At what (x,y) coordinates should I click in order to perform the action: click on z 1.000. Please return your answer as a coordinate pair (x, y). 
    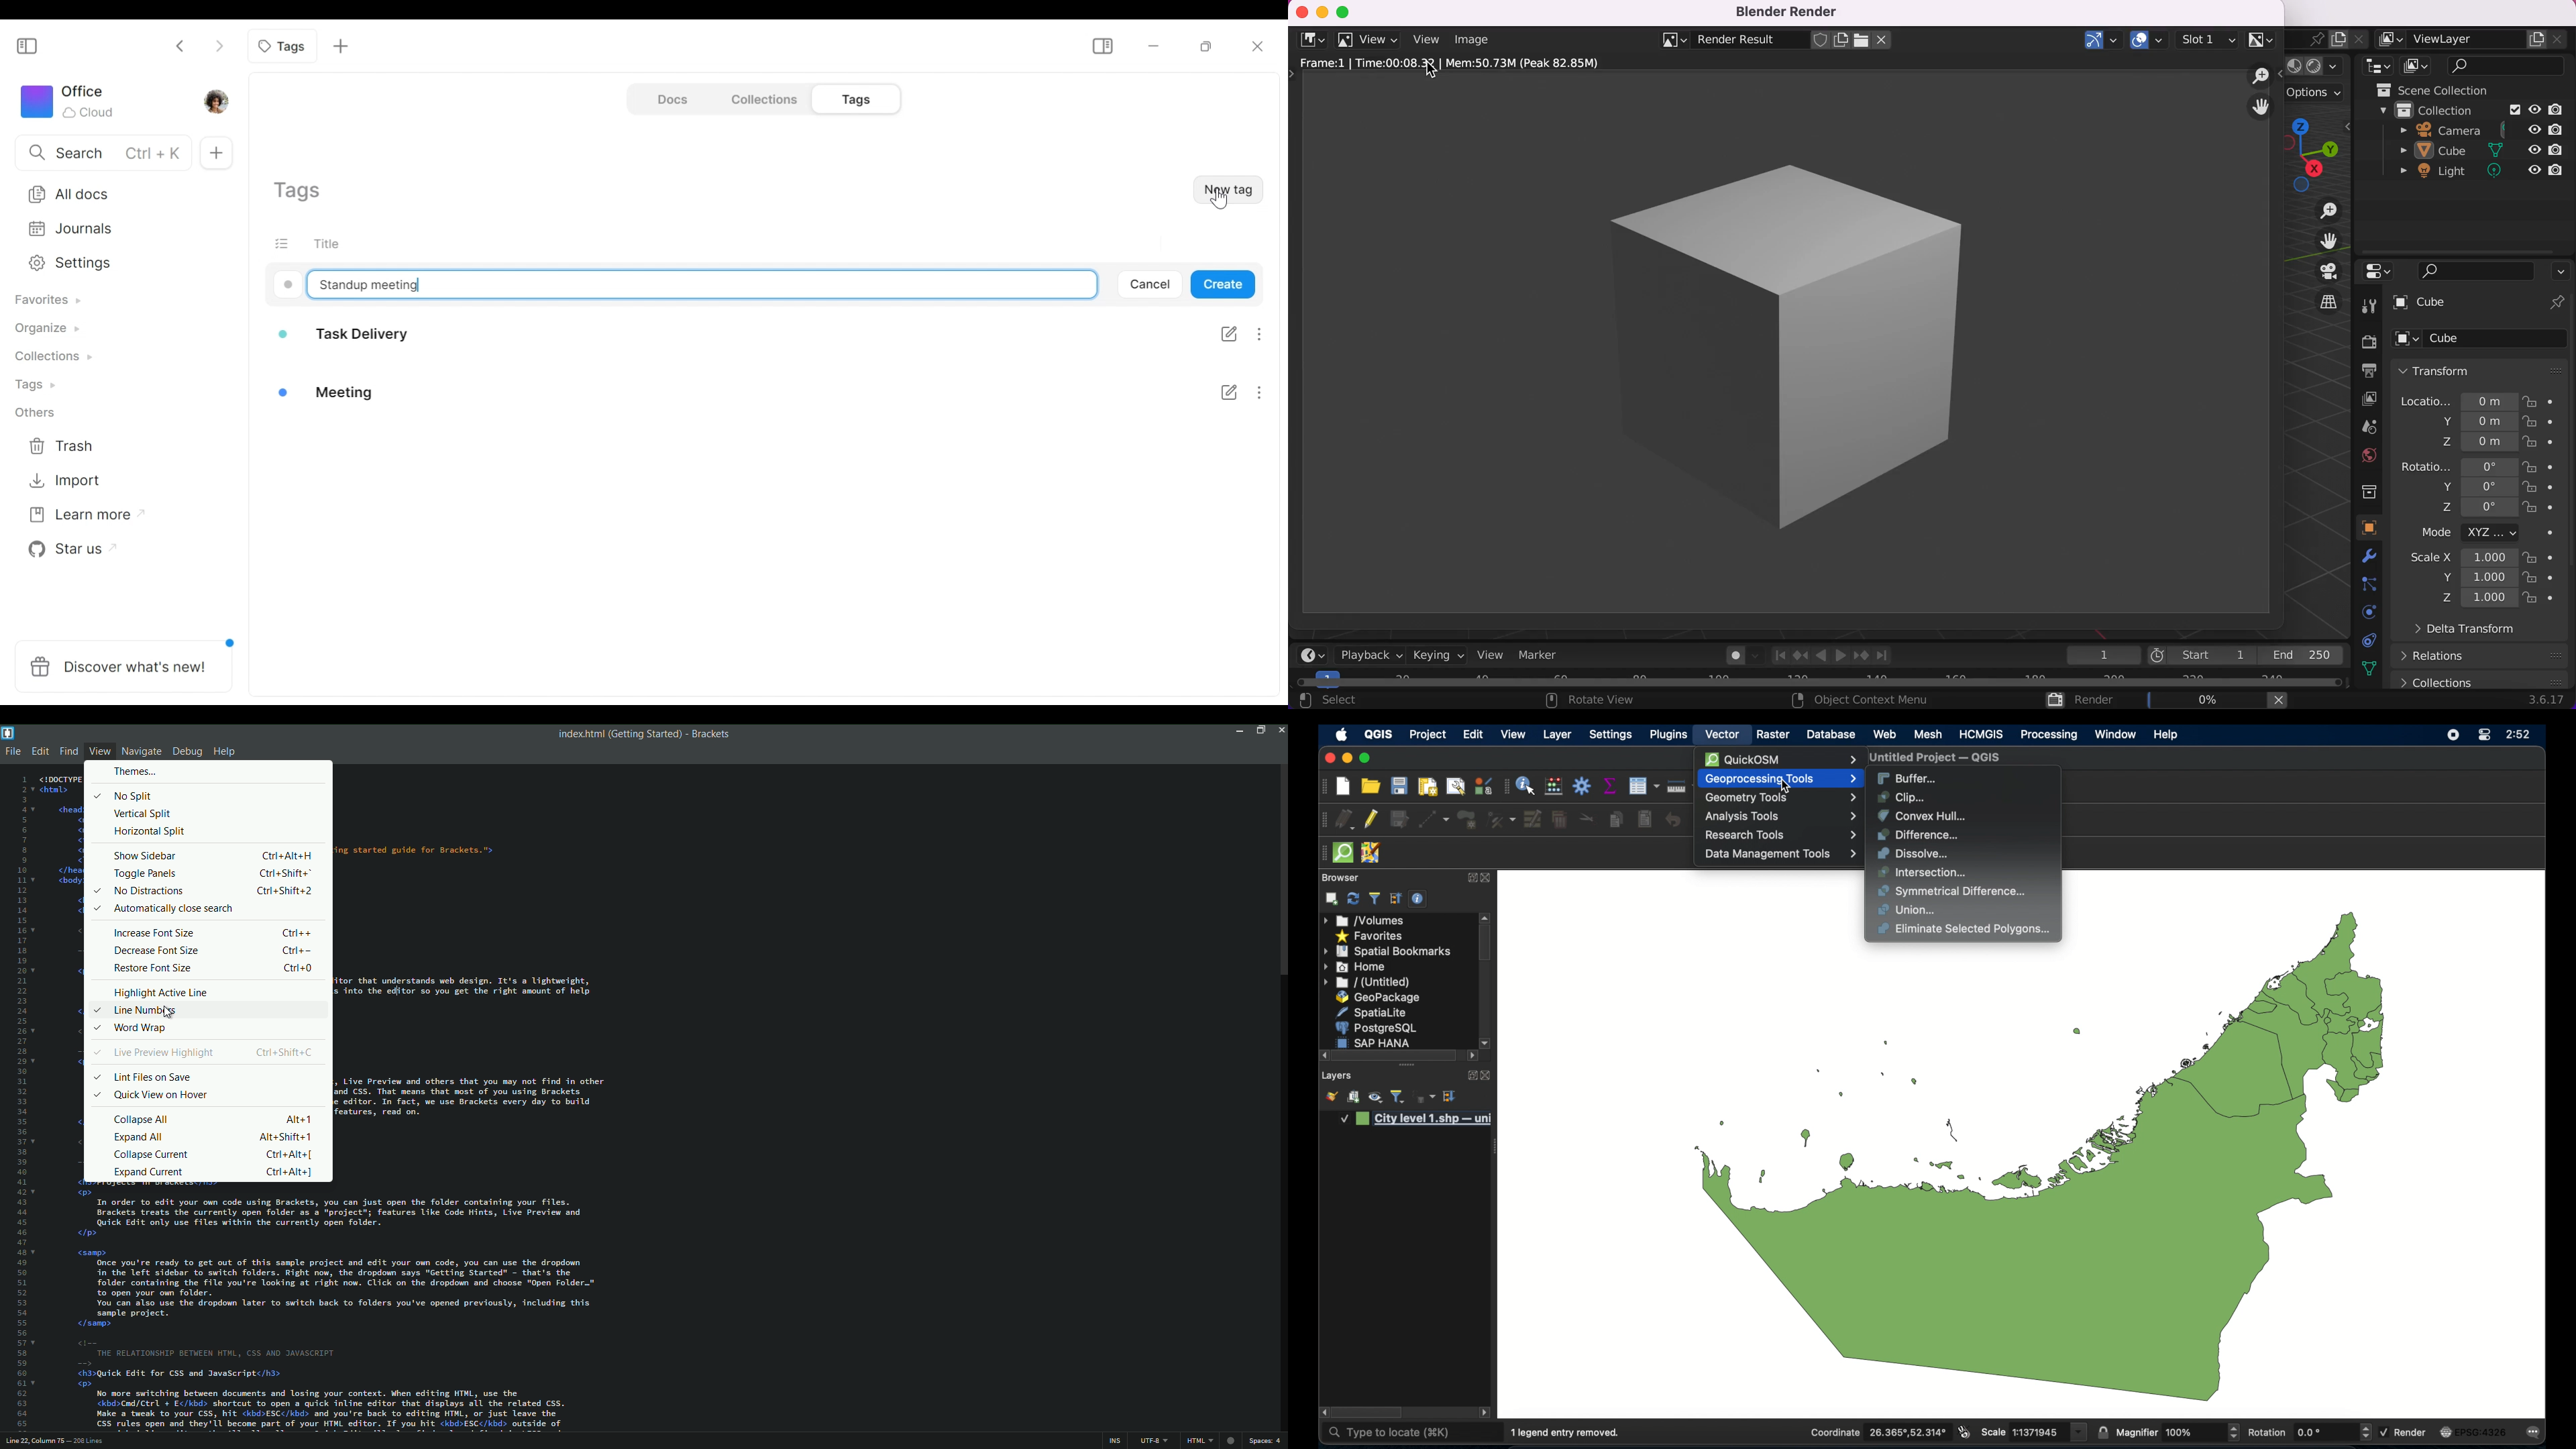
    Looking at the image, I should click on (2477, 599).